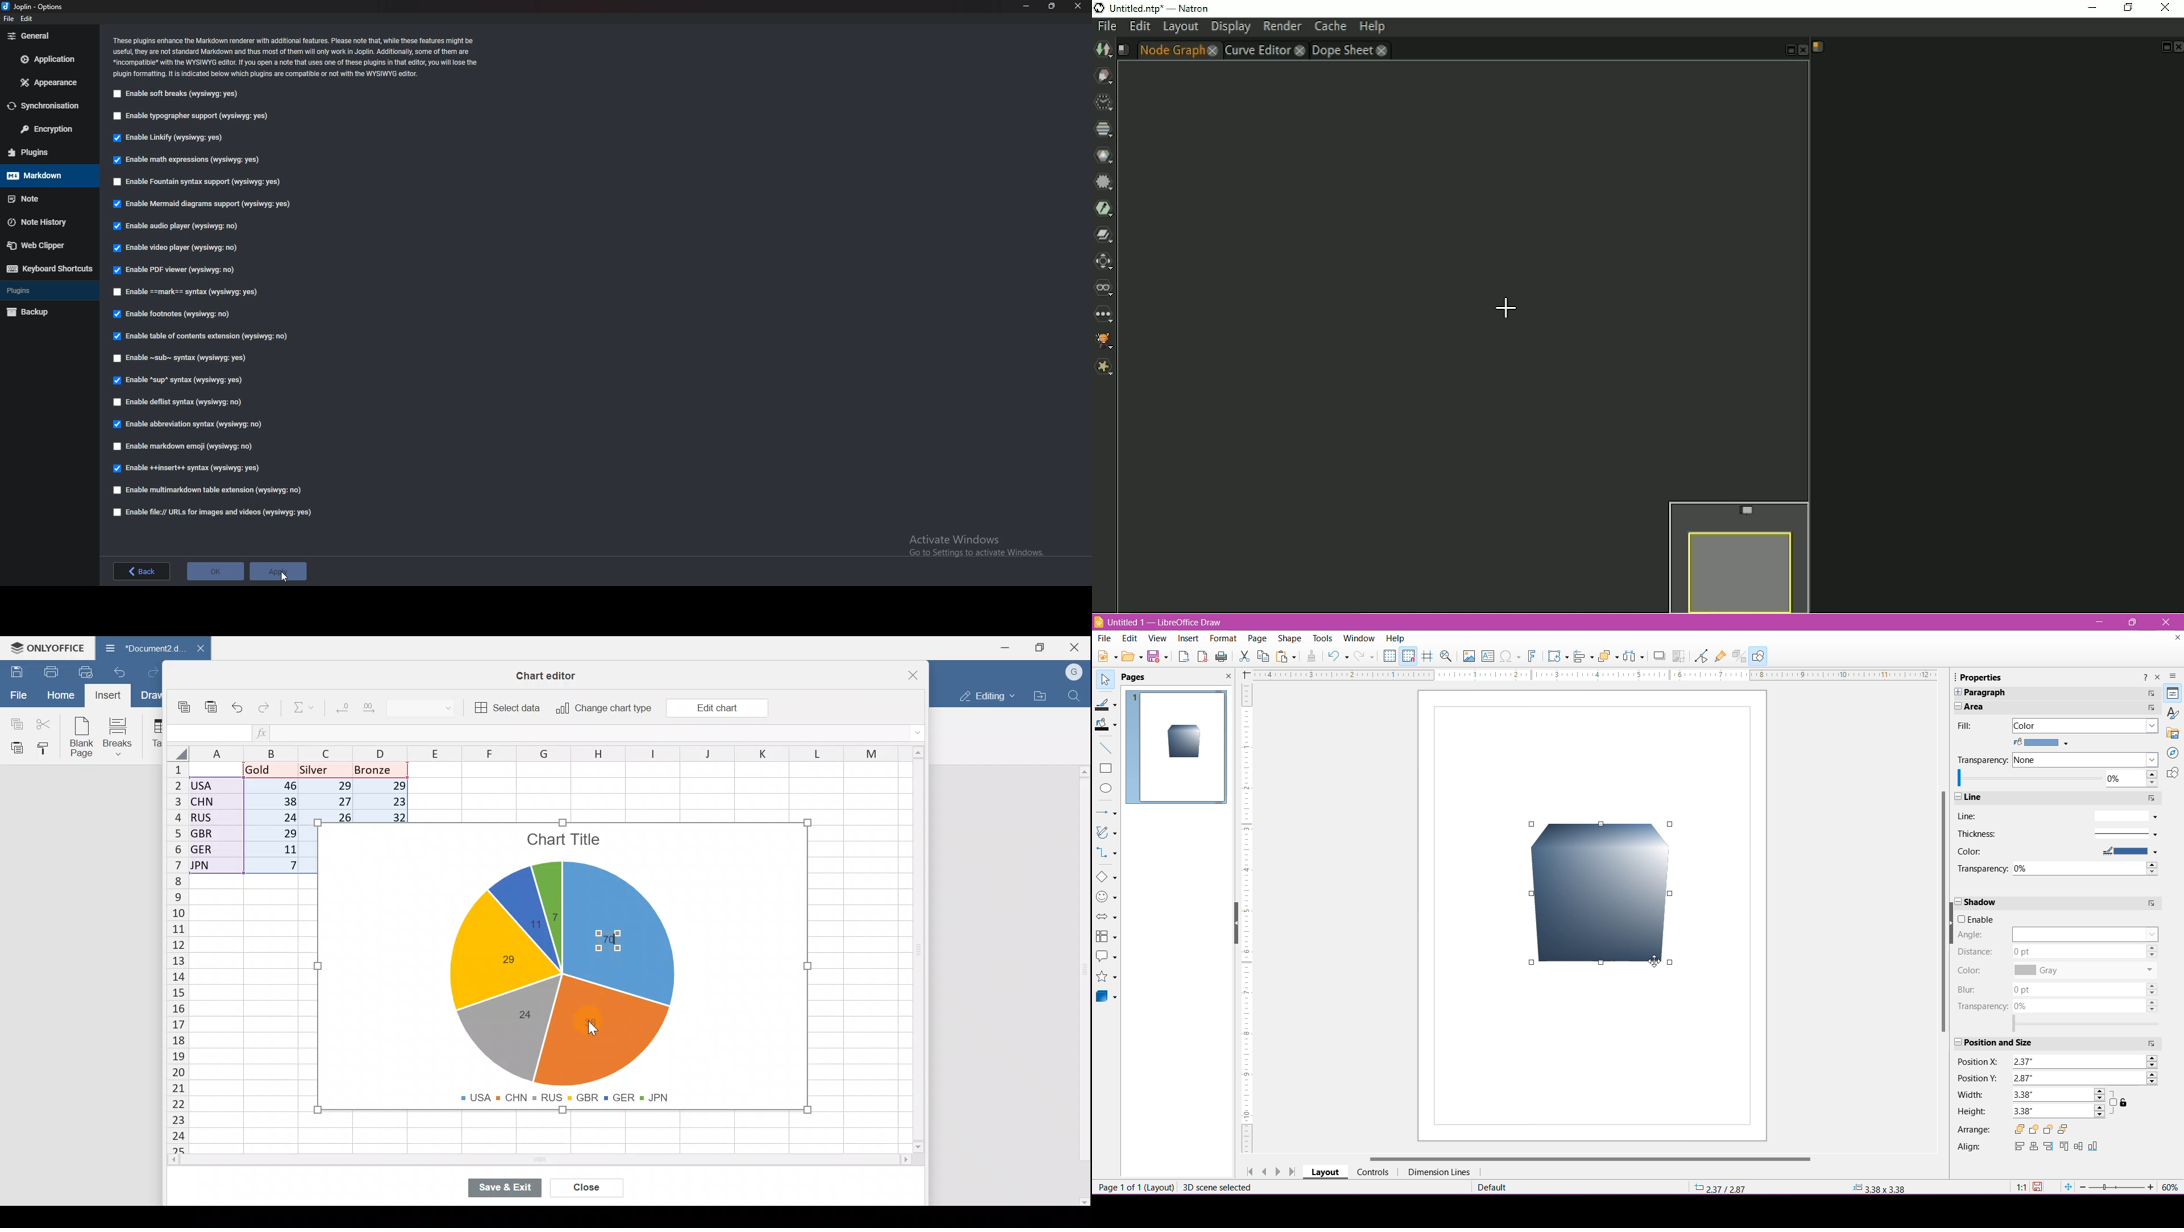 The width and height of the screenshot is (2184, 1232). Describe the element at coordinates (2087, 952) in the screenshot. I see `Set Shadow distance` at that location.